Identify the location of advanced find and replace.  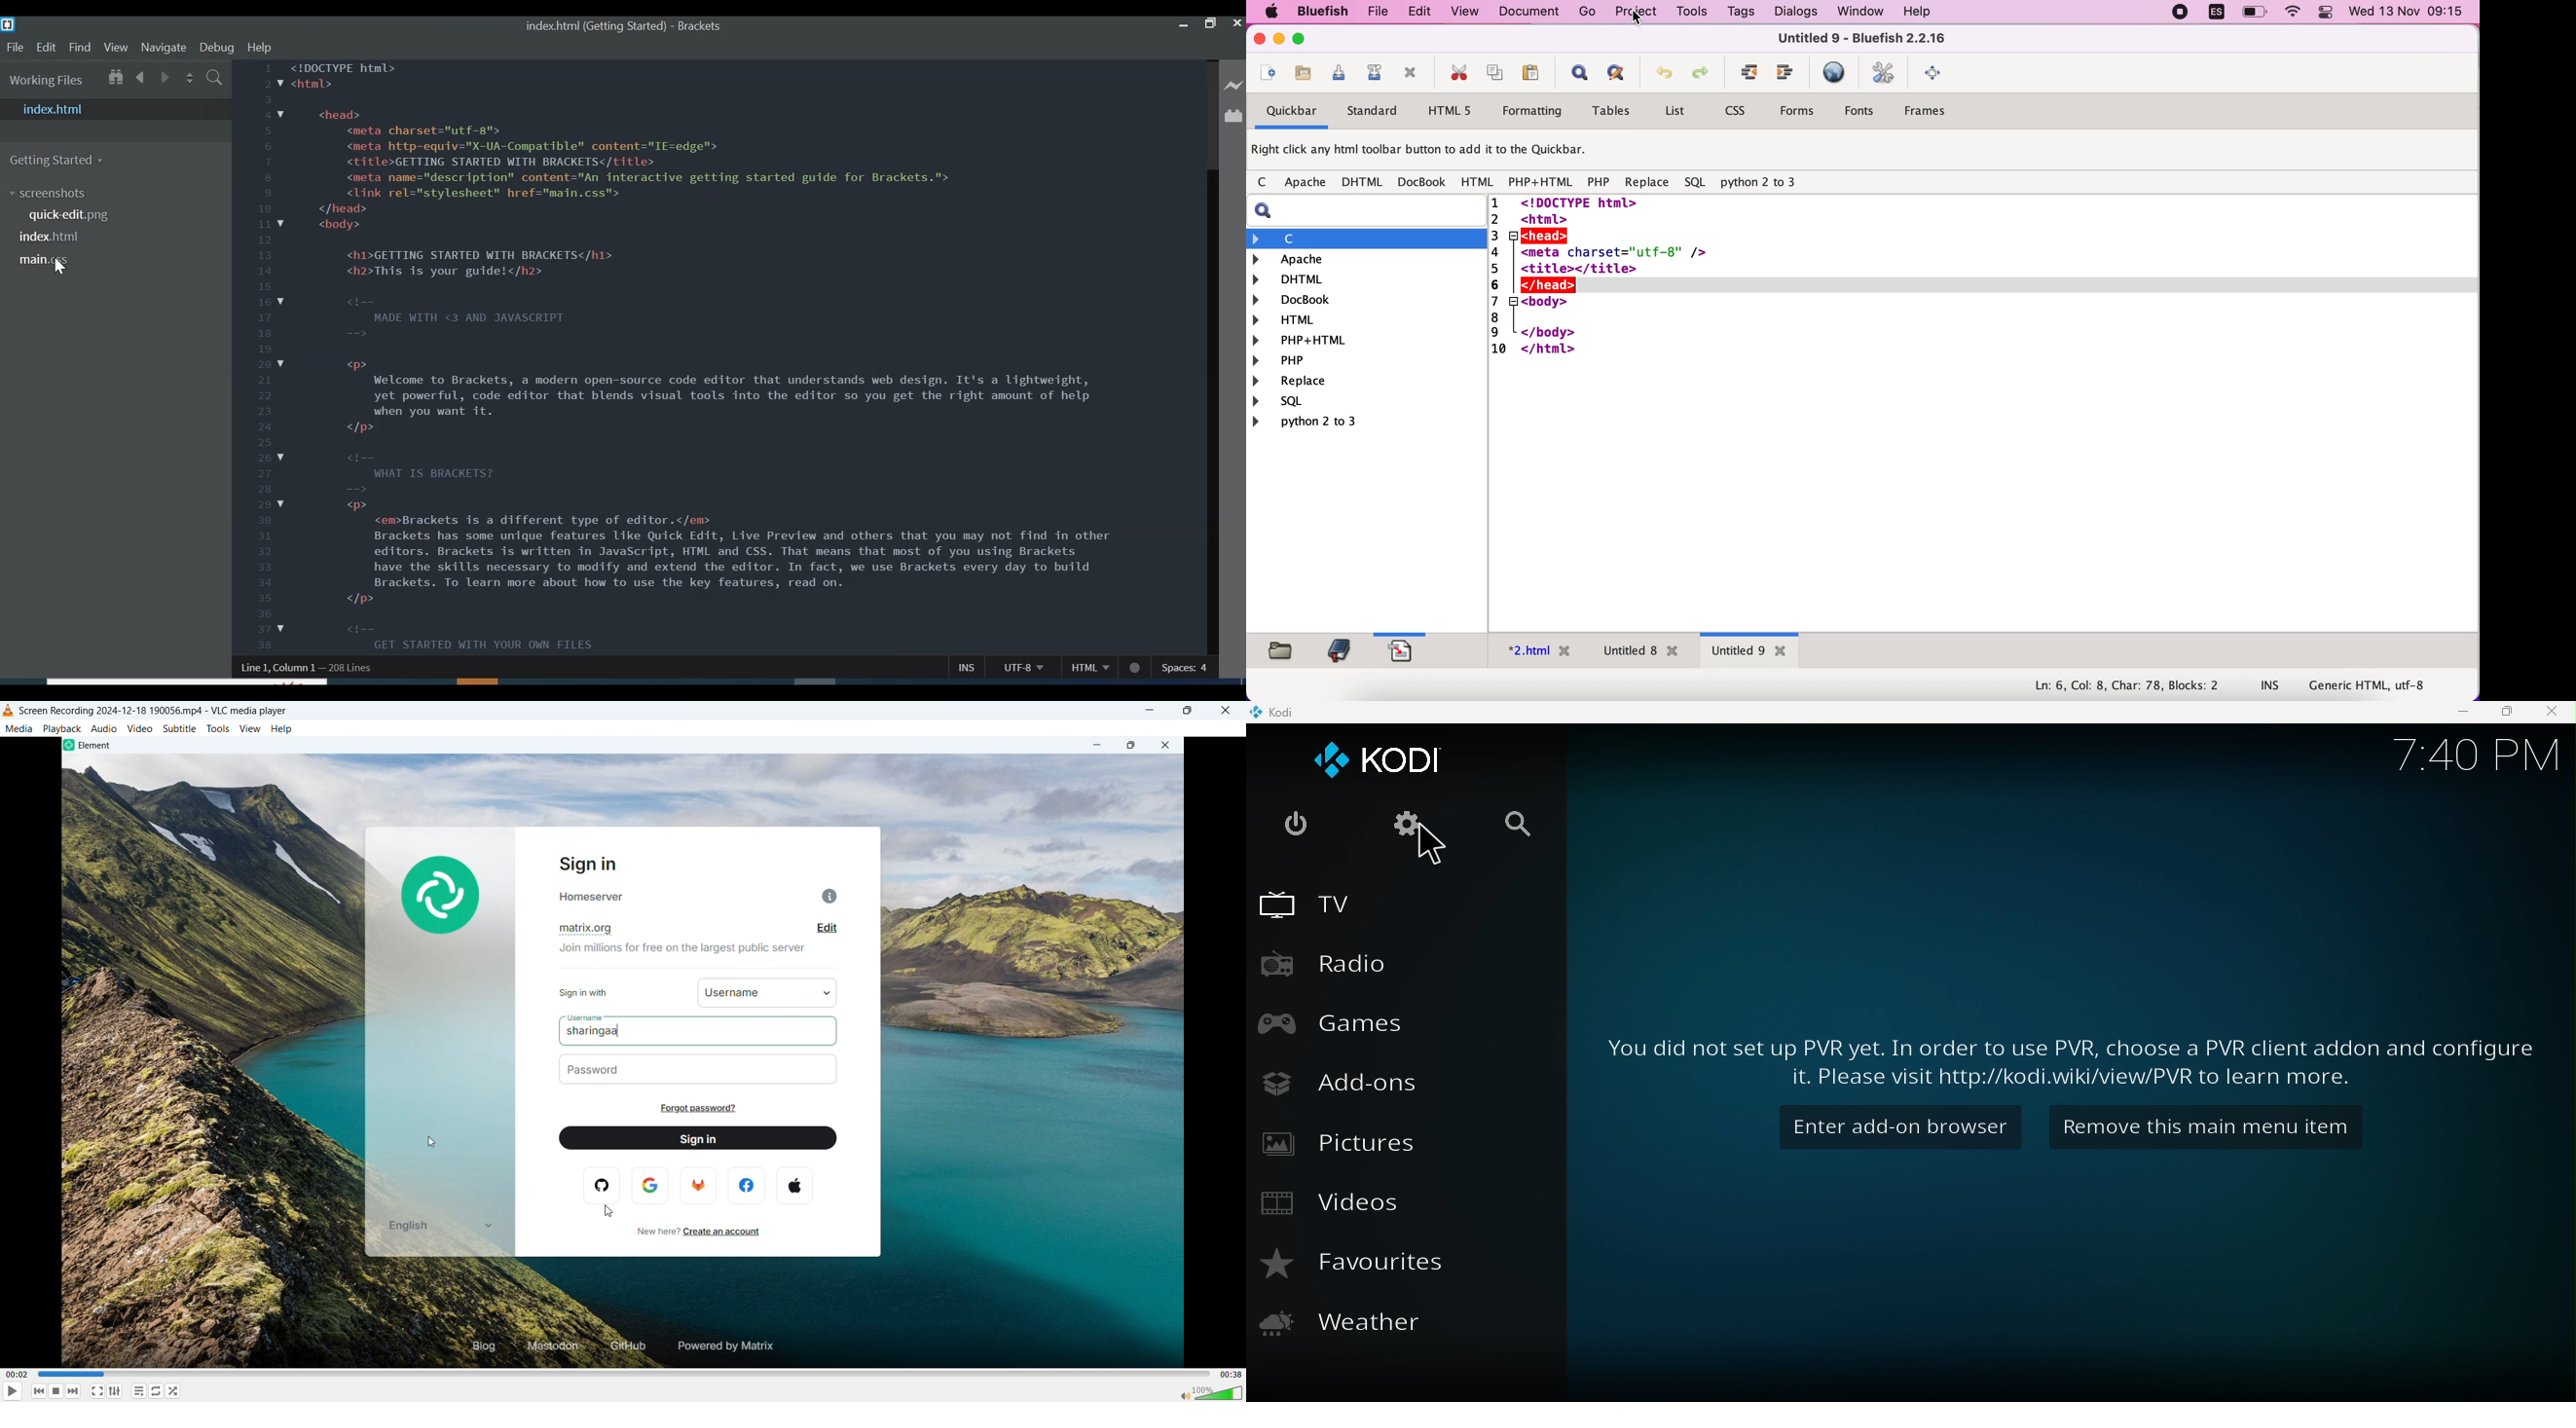
(1613, 76).